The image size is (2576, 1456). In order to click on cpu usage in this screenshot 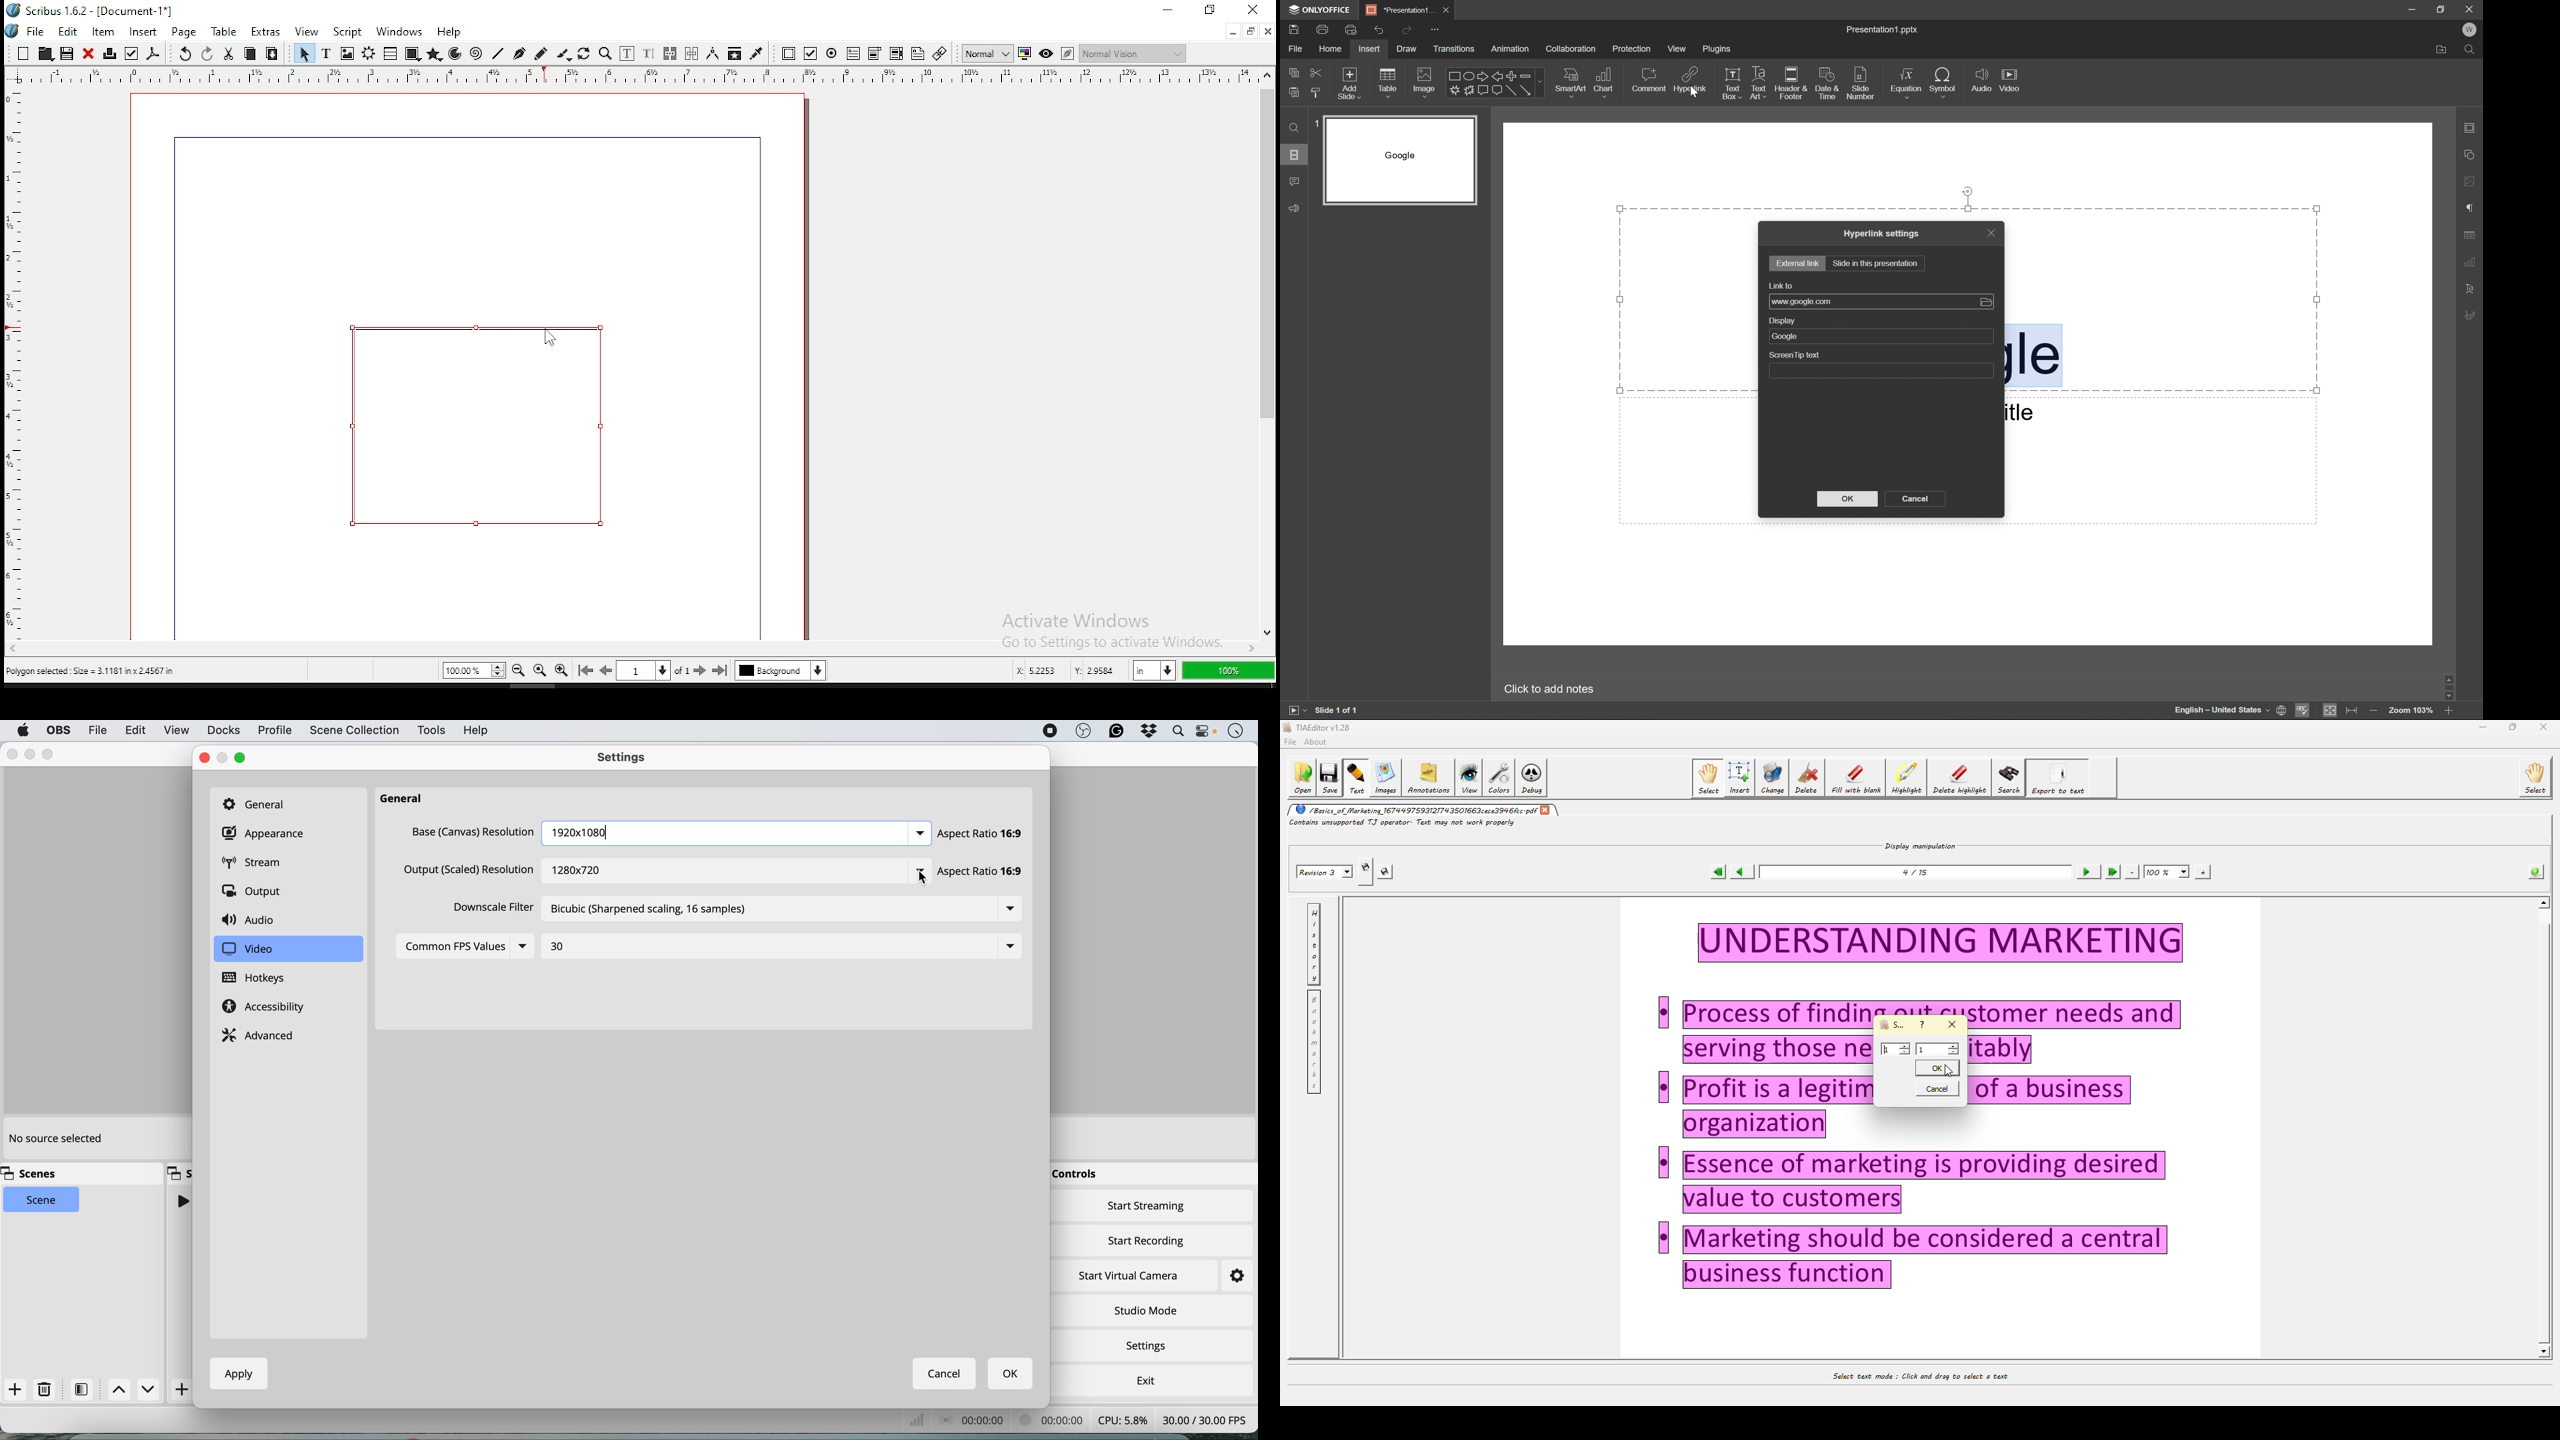, I will do `click(1122, 1419)`.